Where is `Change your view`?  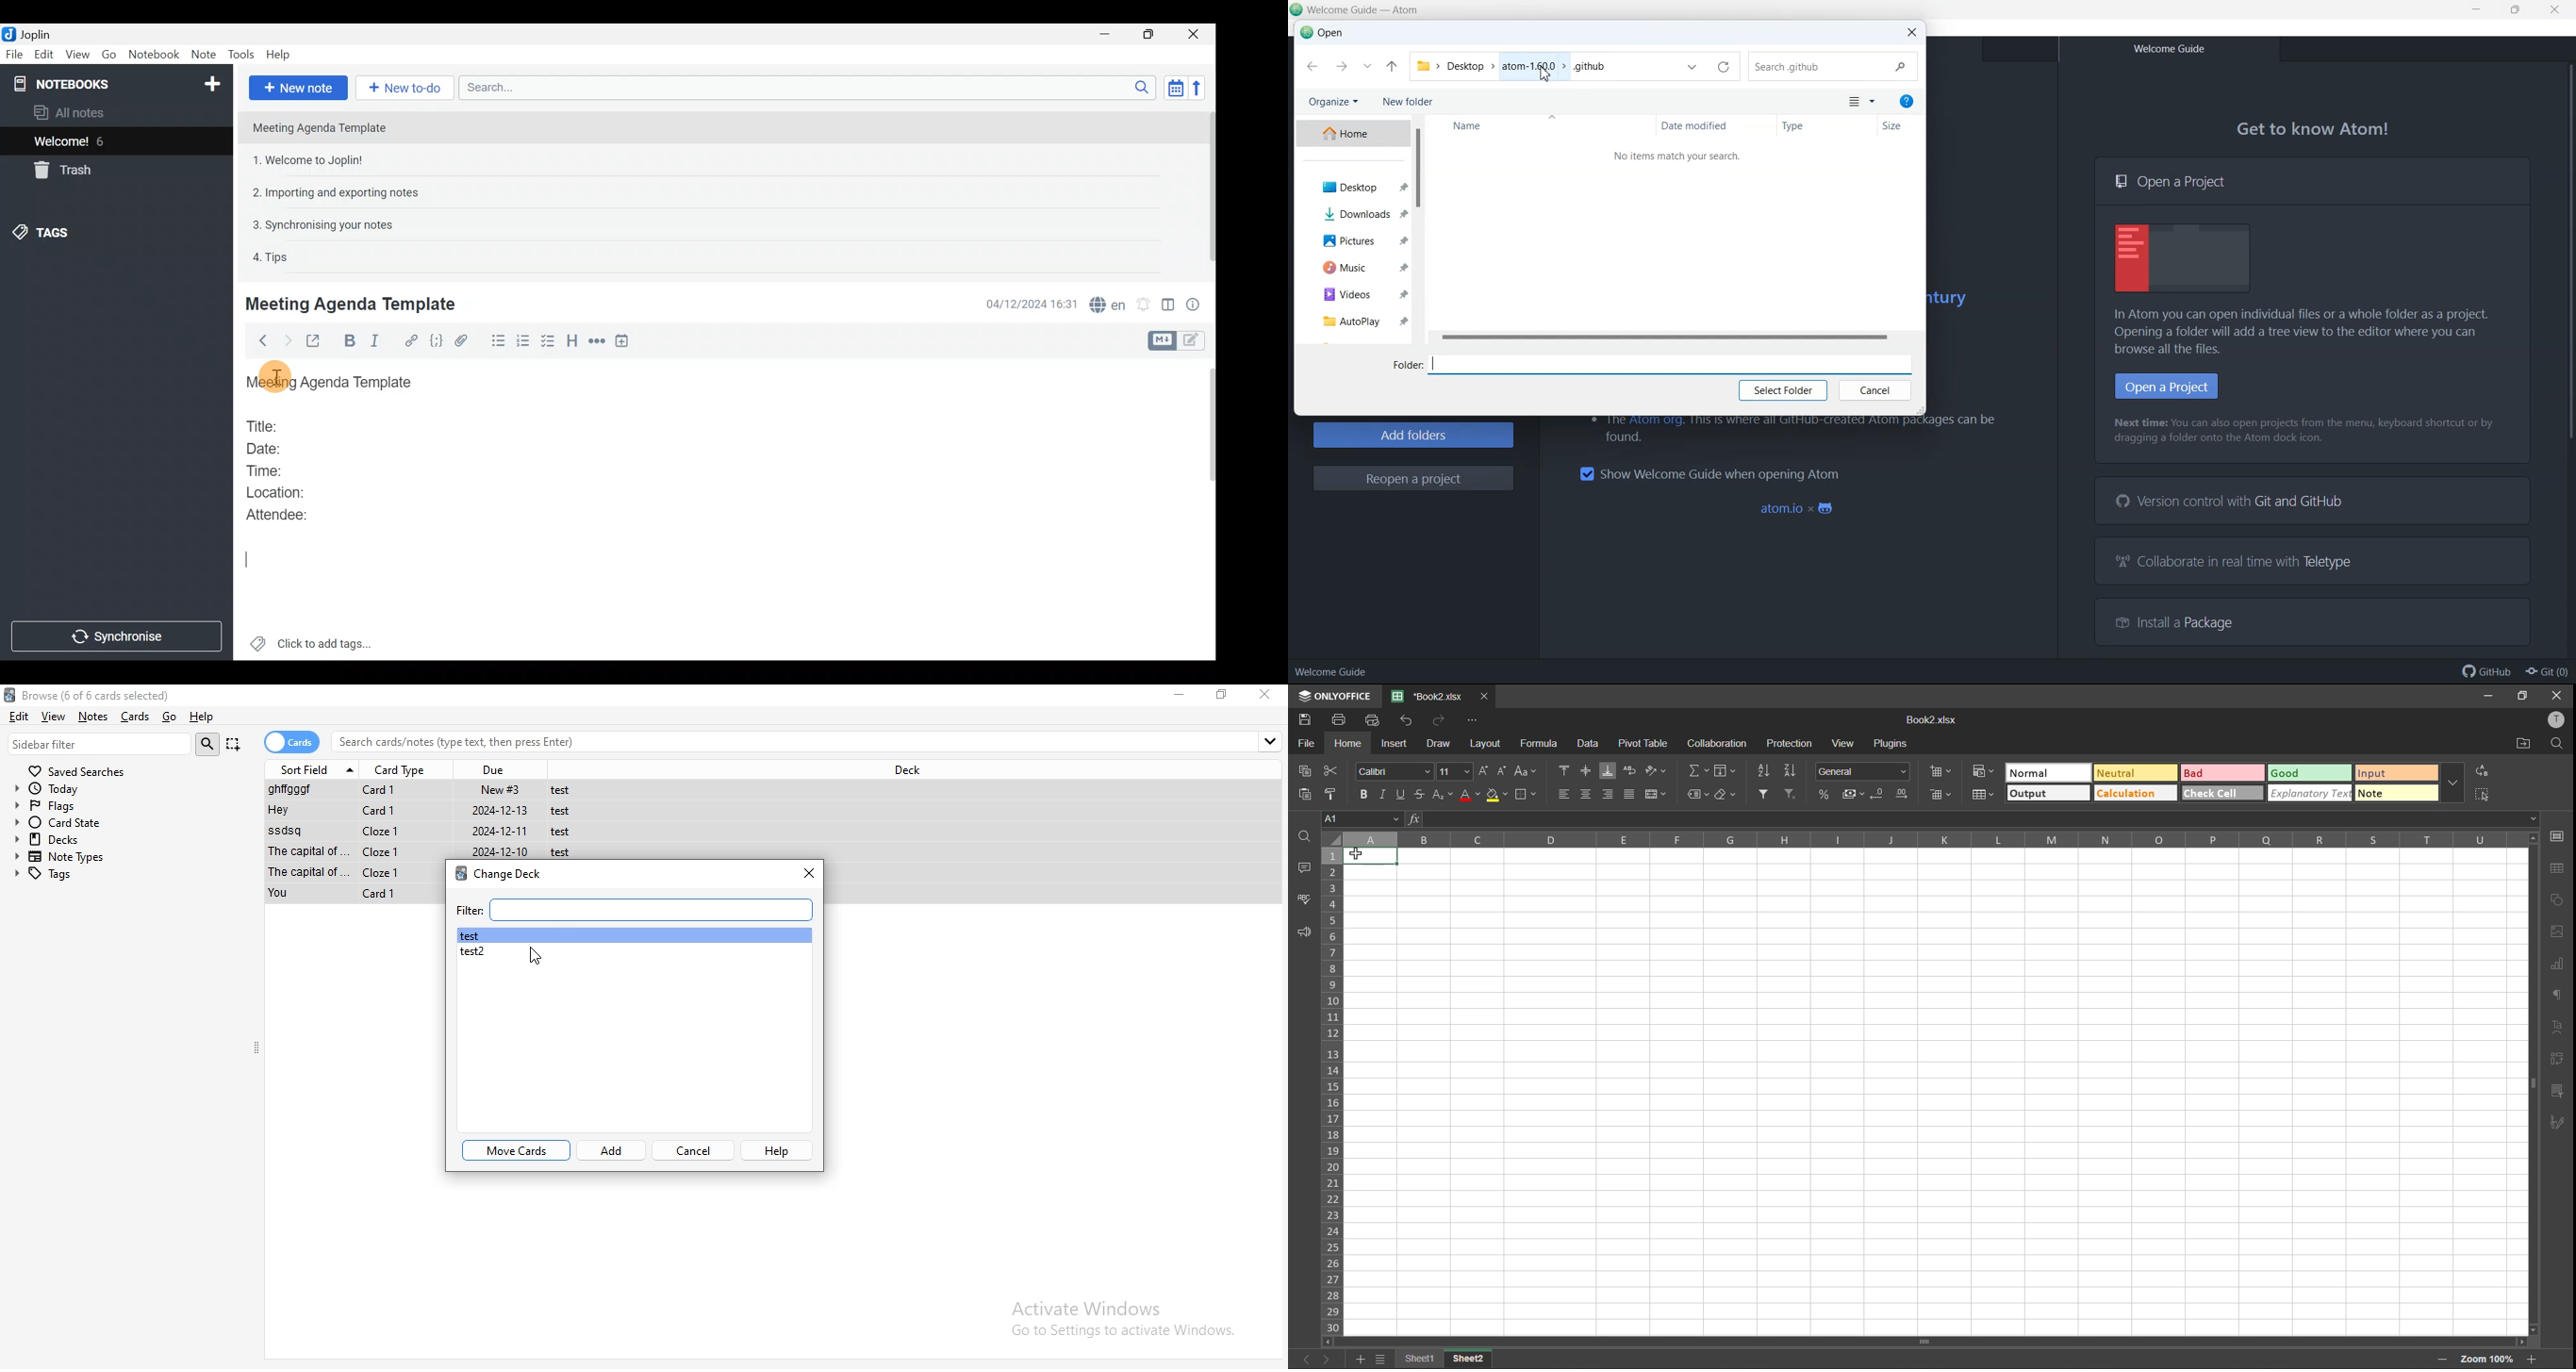
Change your view is located at coordinates (1853, 103).